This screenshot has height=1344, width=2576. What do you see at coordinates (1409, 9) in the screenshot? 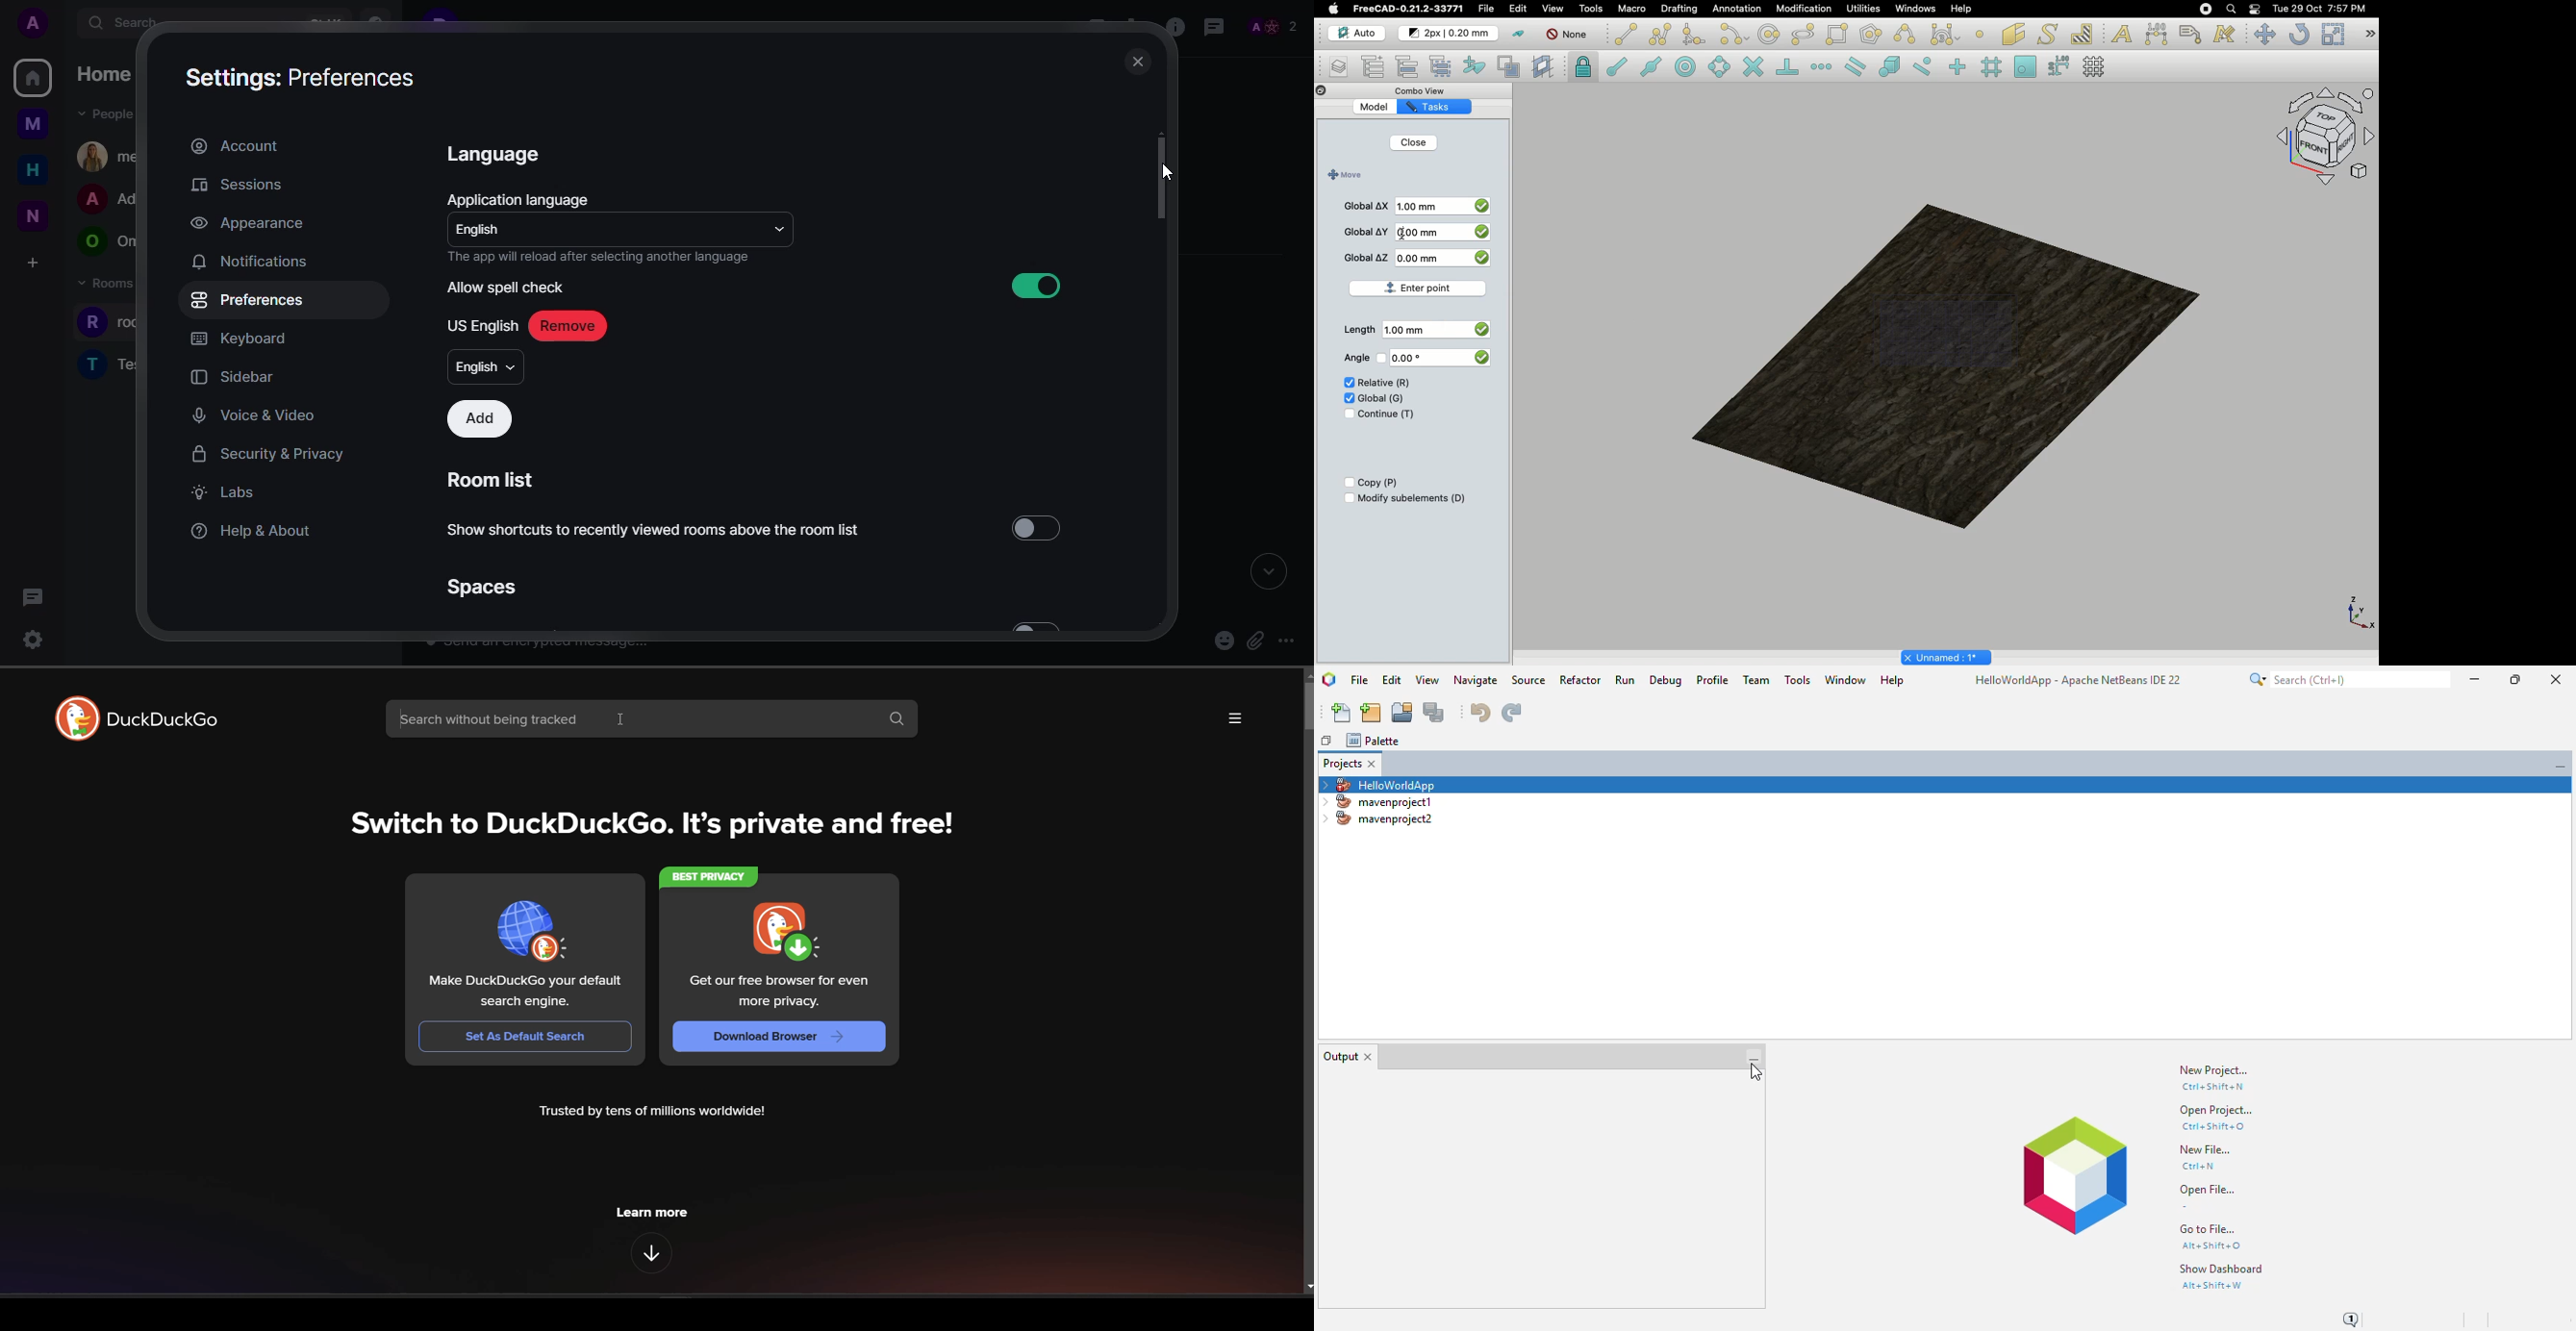
I see `FreeCAD` at bounding box center [1409, 9].